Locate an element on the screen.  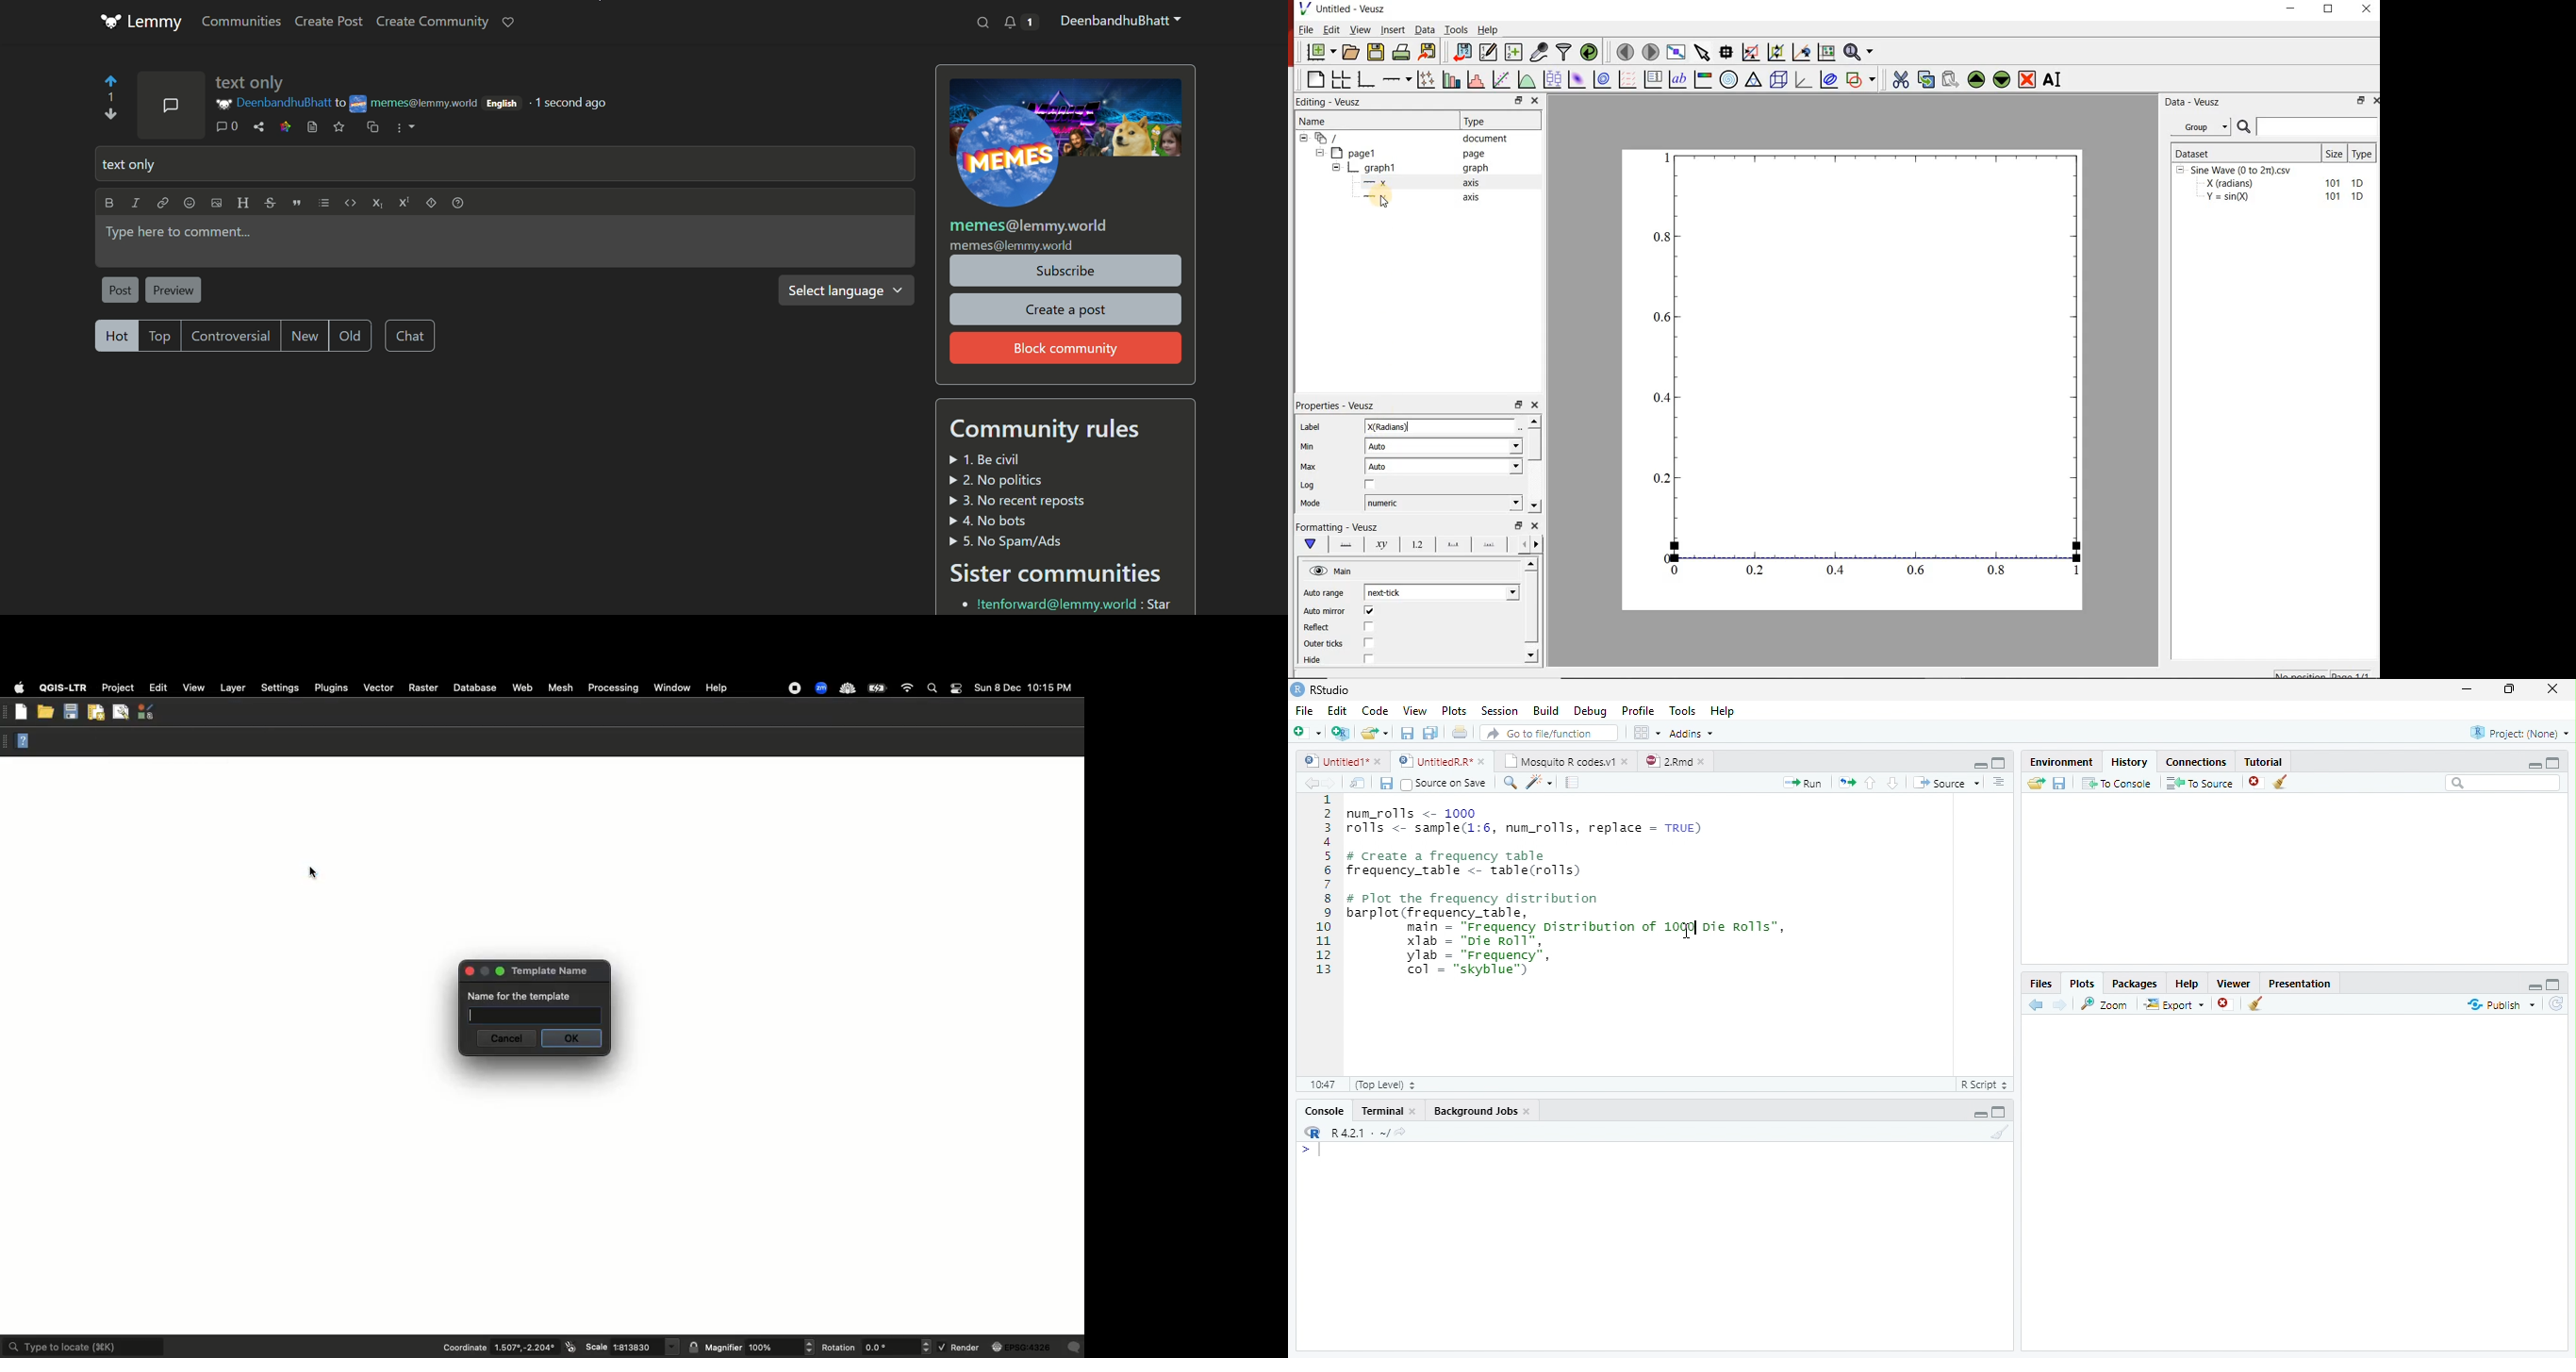
Type to locate is located at coordinates (83, 1345).